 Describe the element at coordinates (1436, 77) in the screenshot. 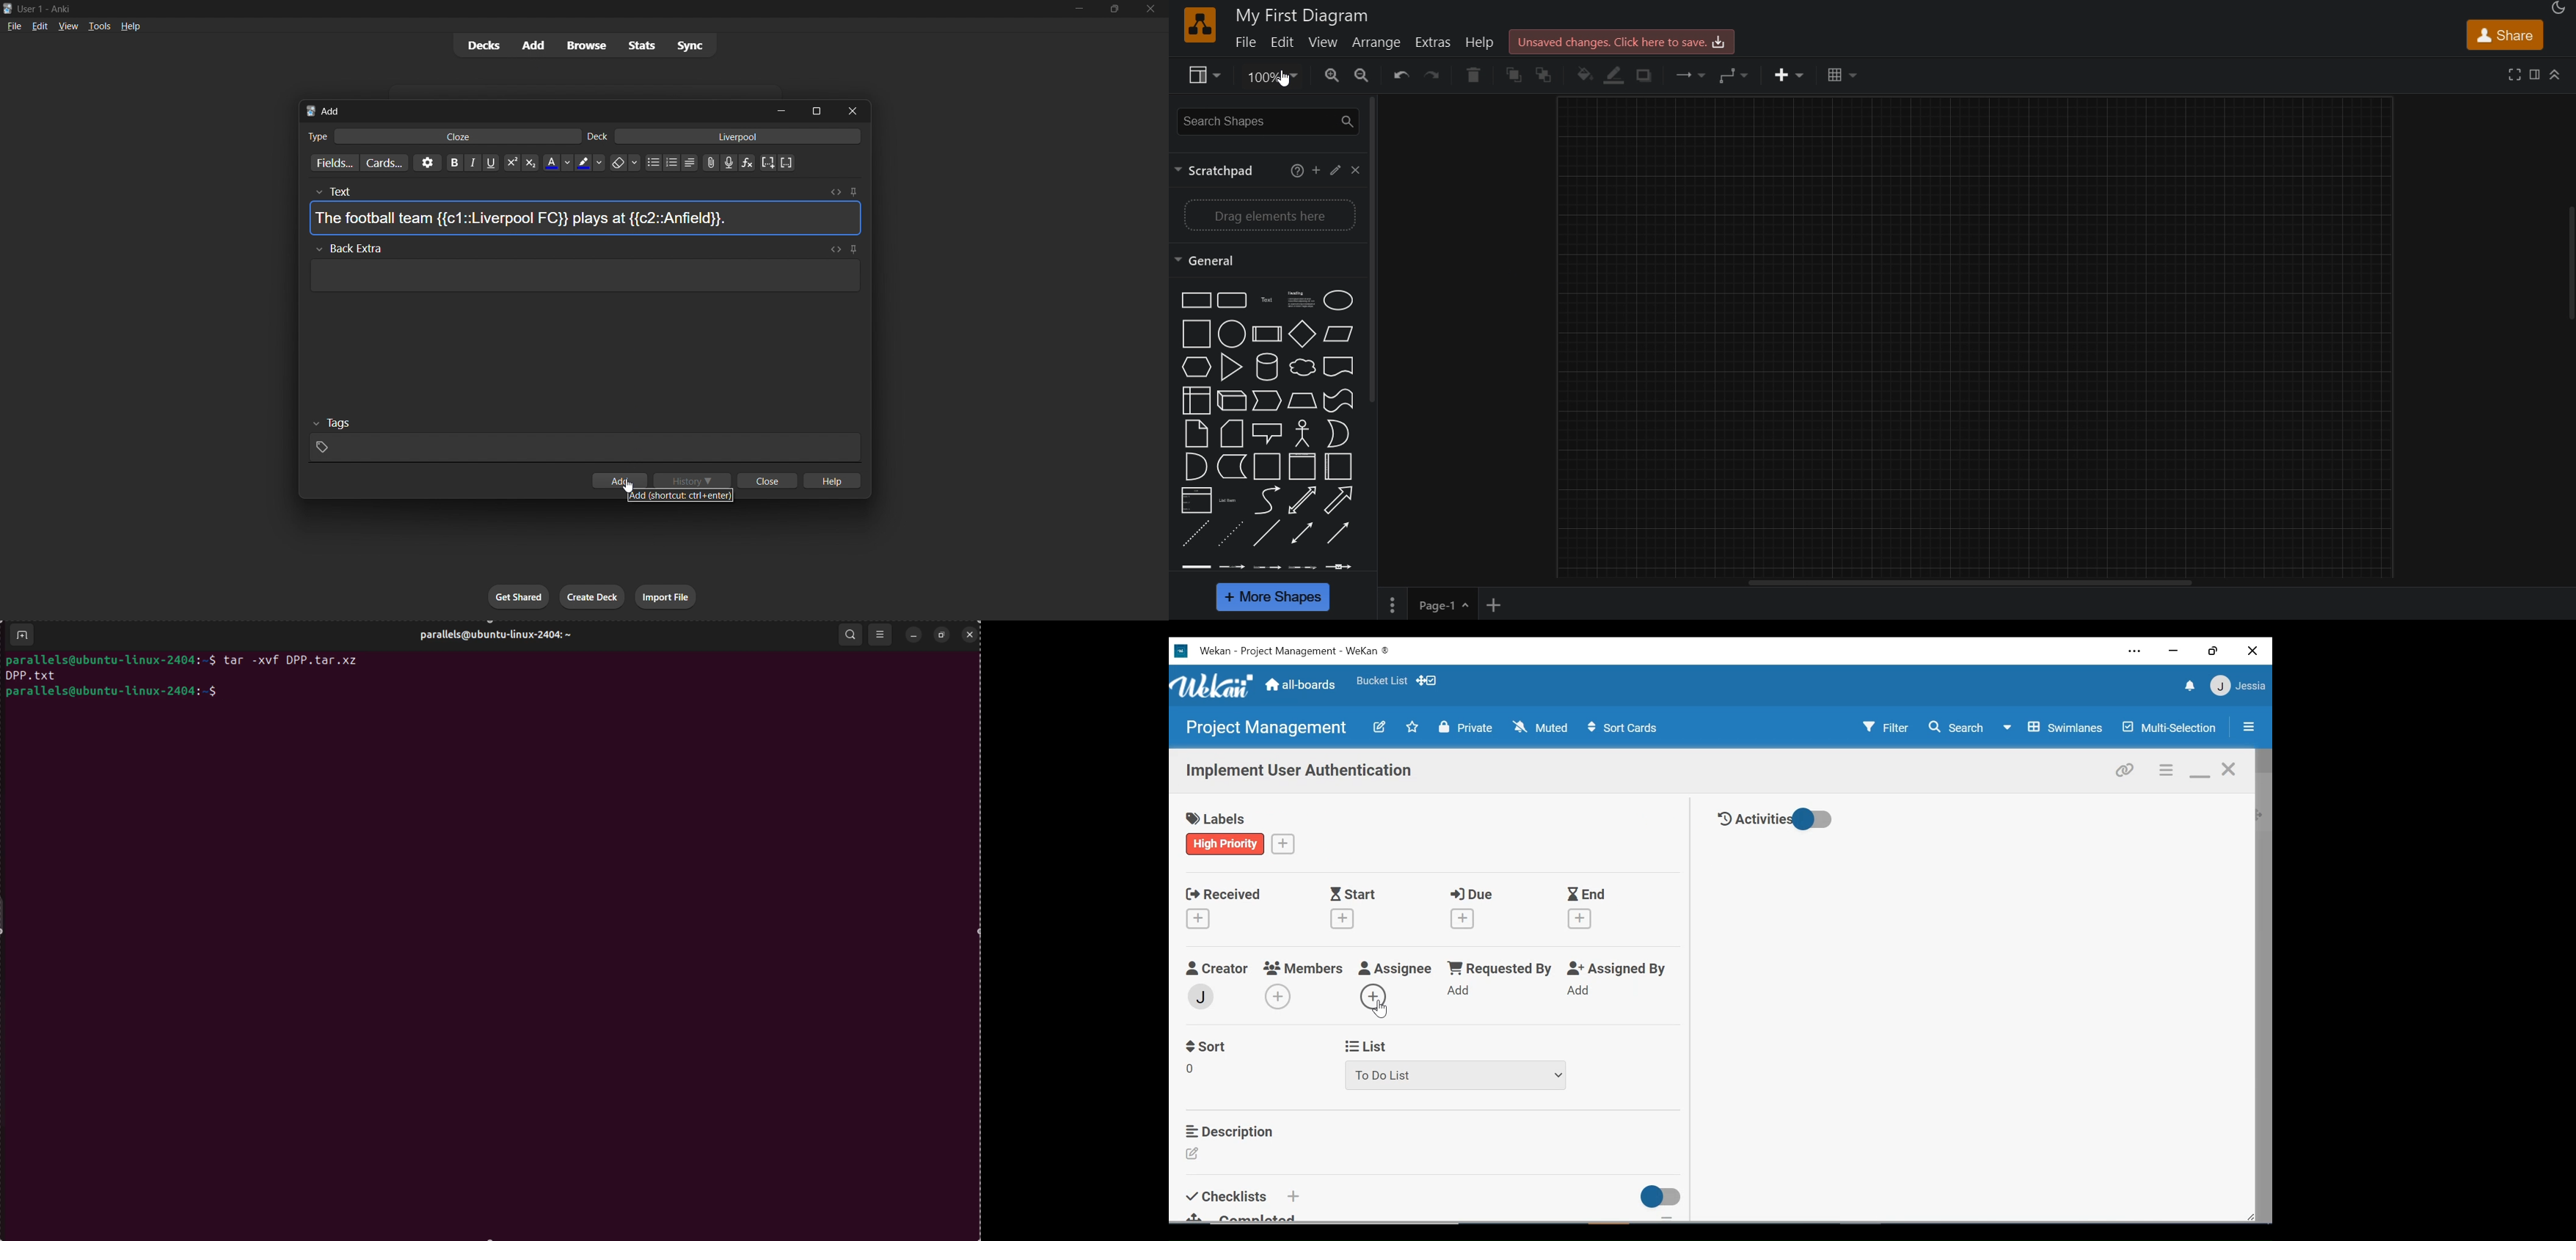

I see `redo` at that location.